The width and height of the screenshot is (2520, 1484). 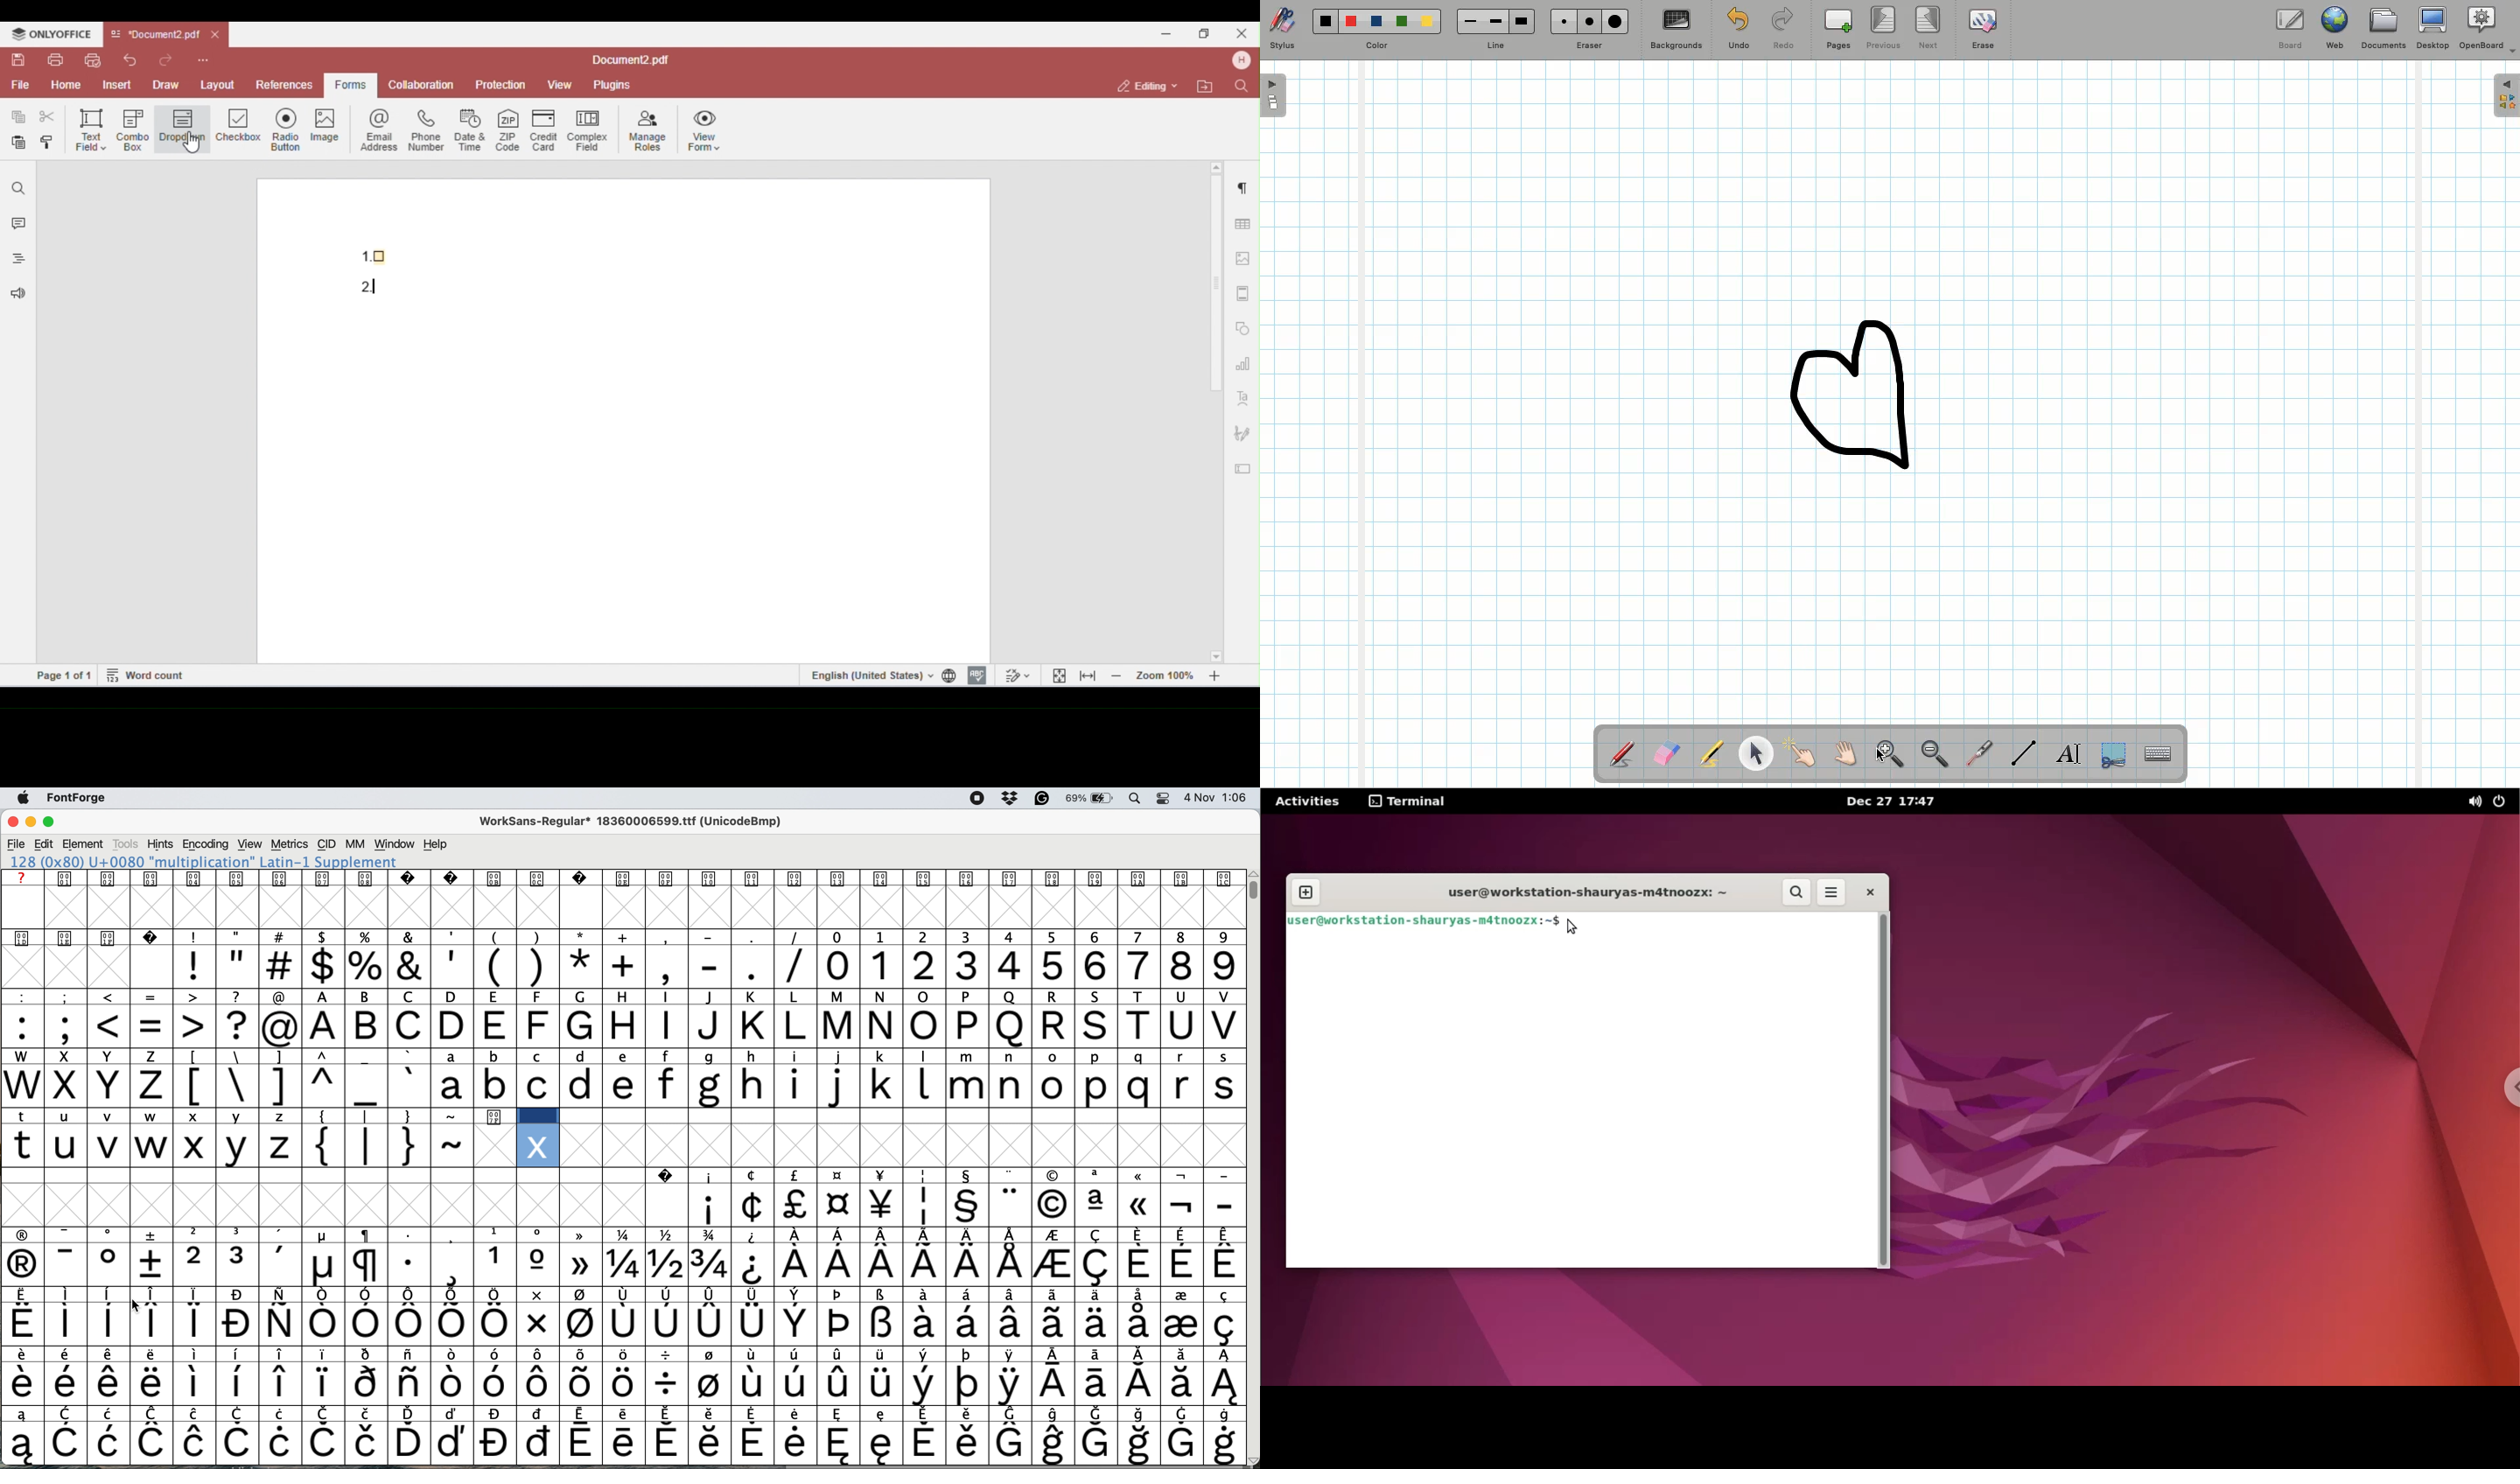 What do you see at coordinates (304, 1116) in the screenshot?
I see `special characters` at bounding box center [304, 1116].